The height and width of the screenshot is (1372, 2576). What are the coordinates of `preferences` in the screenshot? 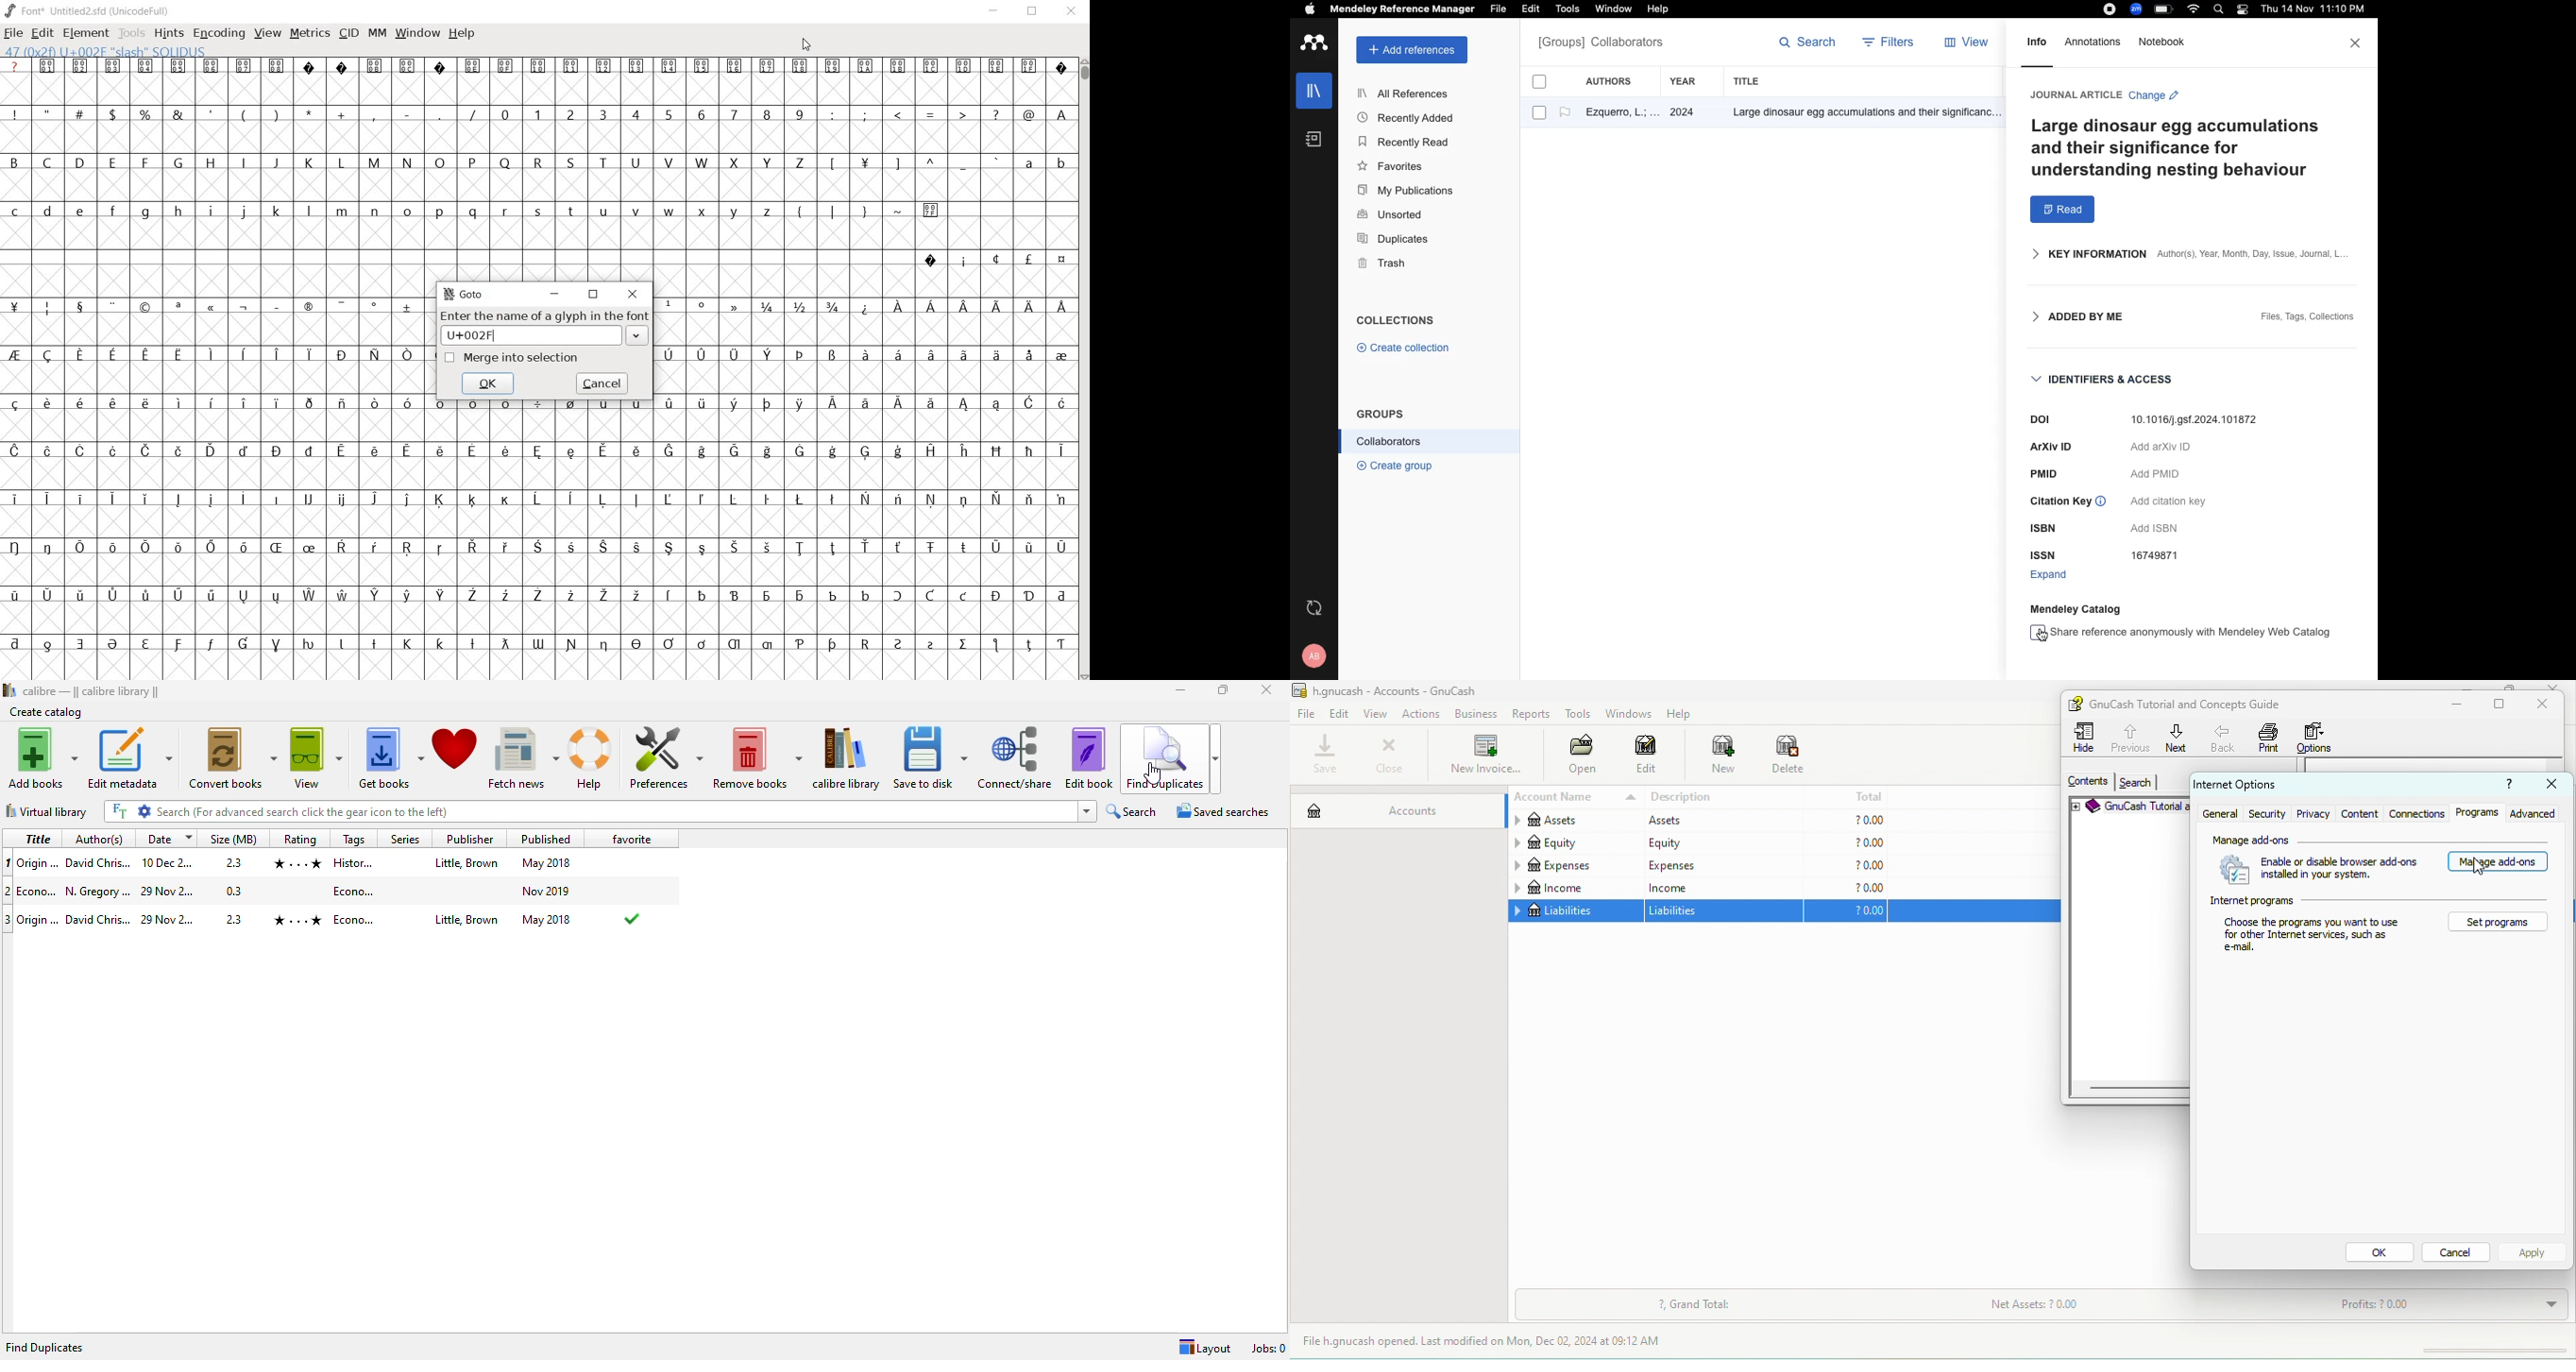 It's located at (665, 757).